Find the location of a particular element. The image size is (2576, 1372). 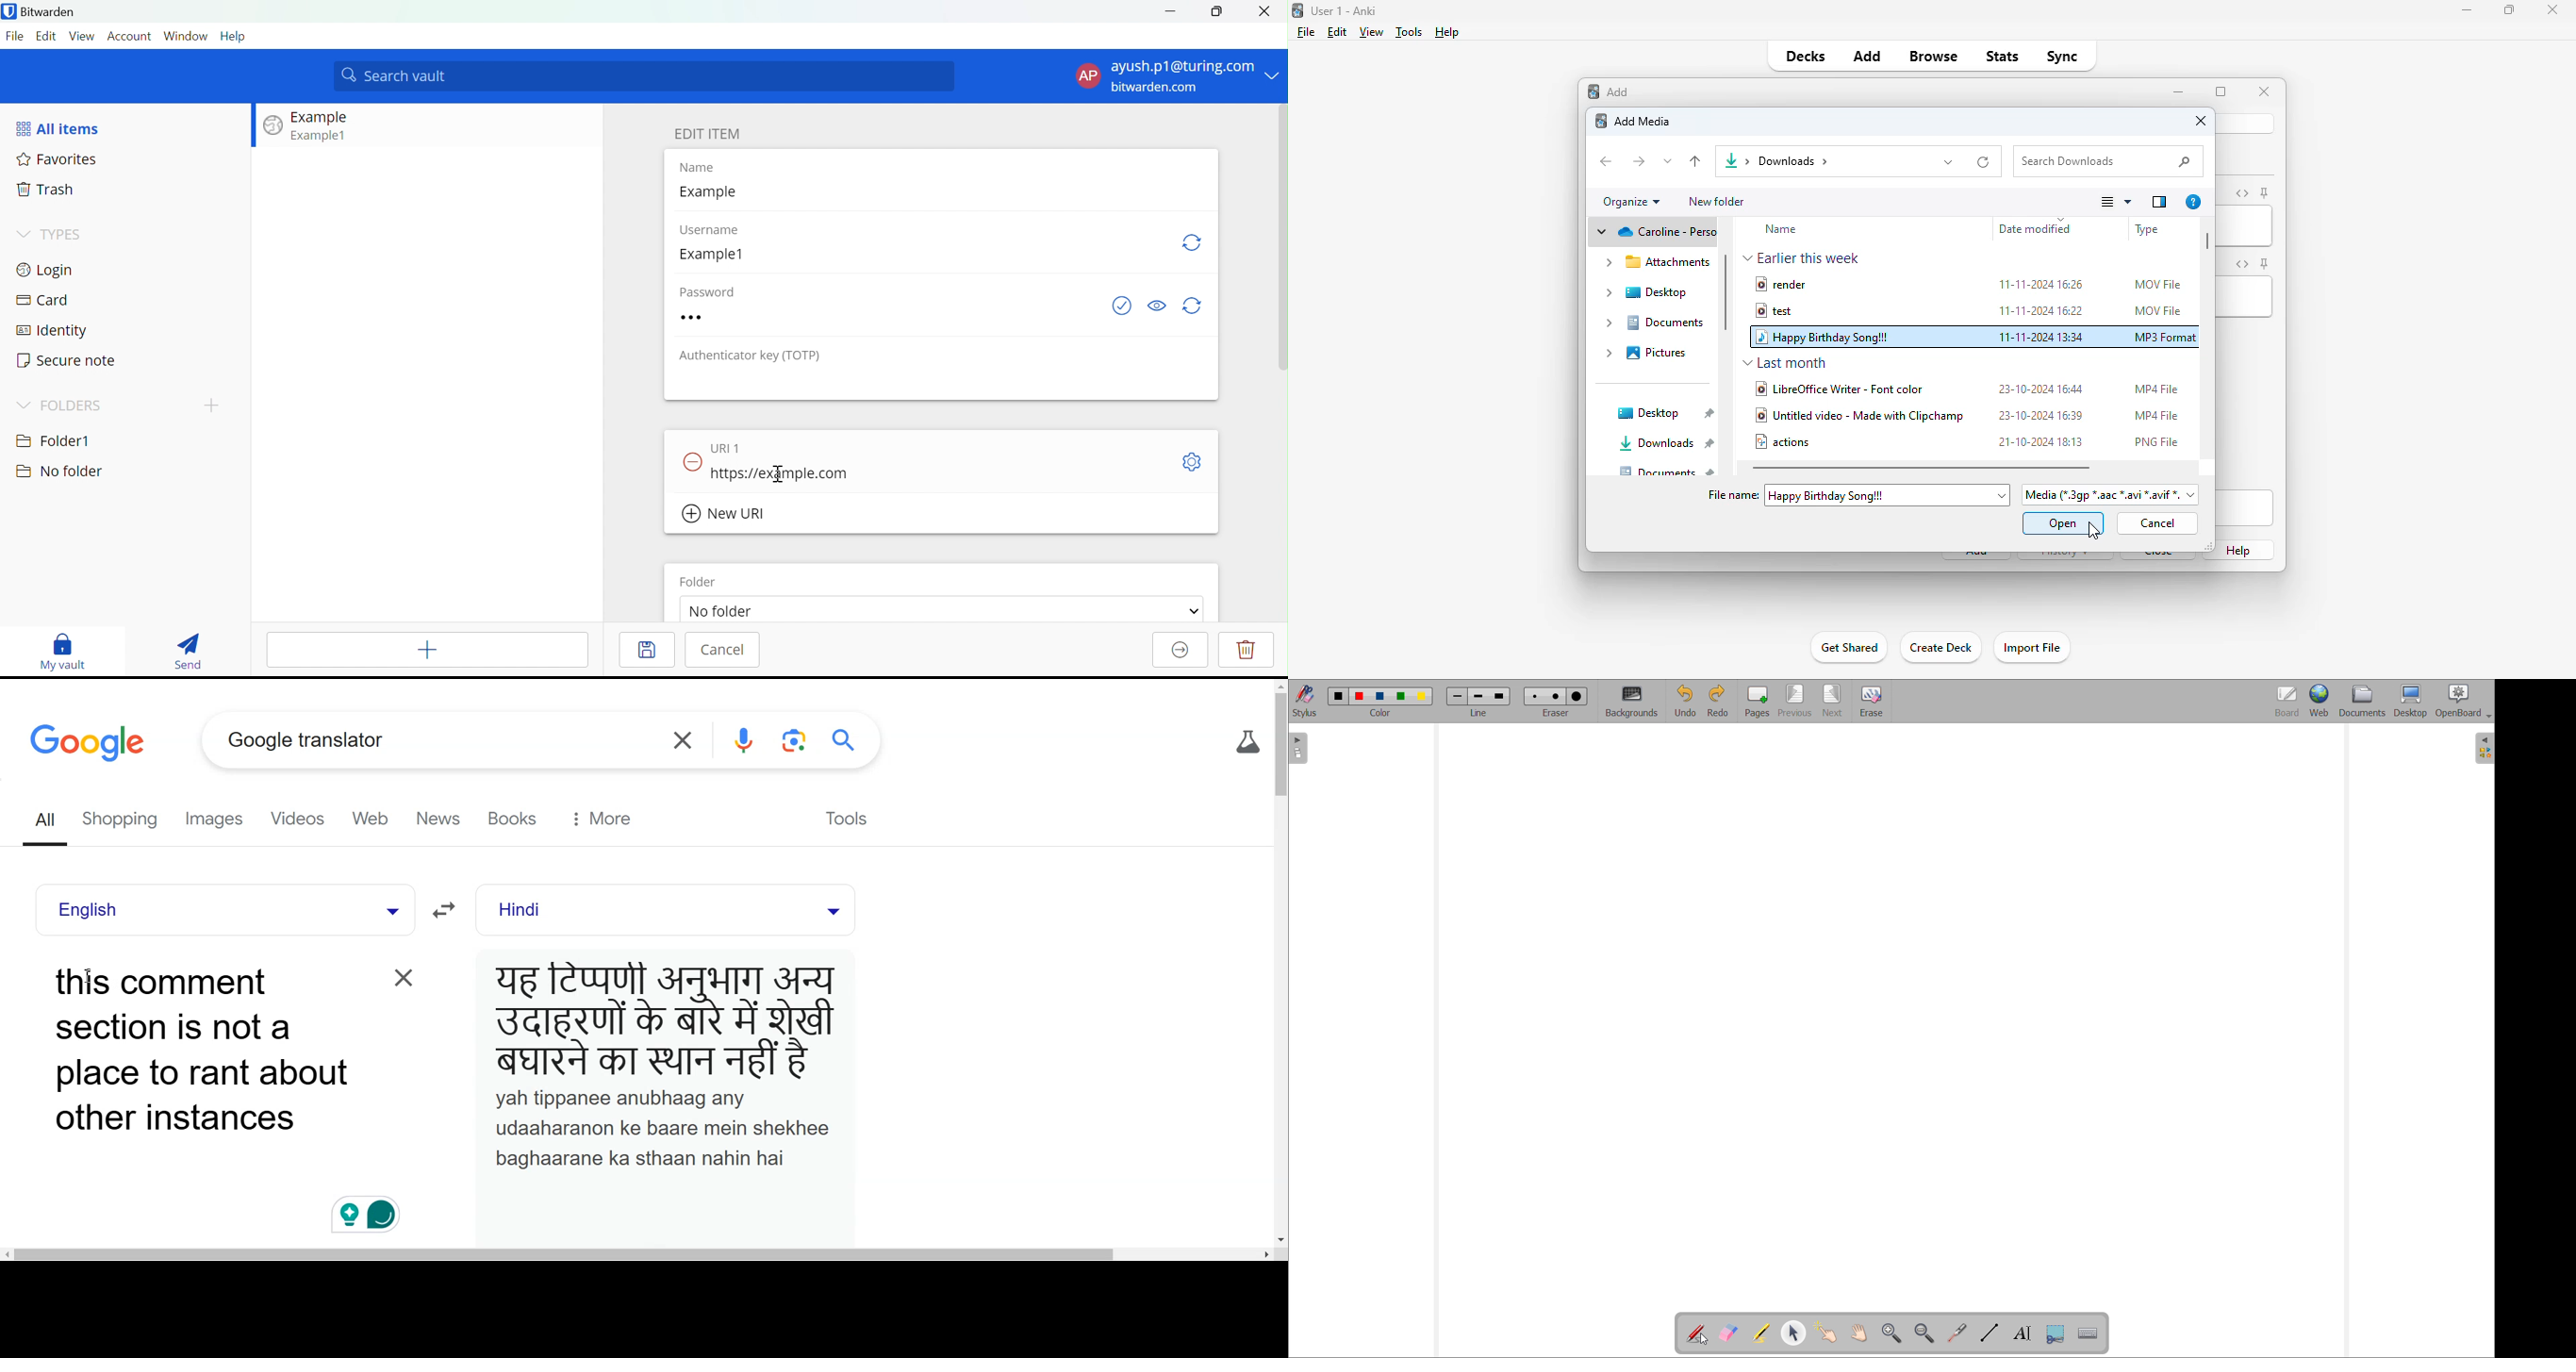

close is located at coordinates (2552, 9).